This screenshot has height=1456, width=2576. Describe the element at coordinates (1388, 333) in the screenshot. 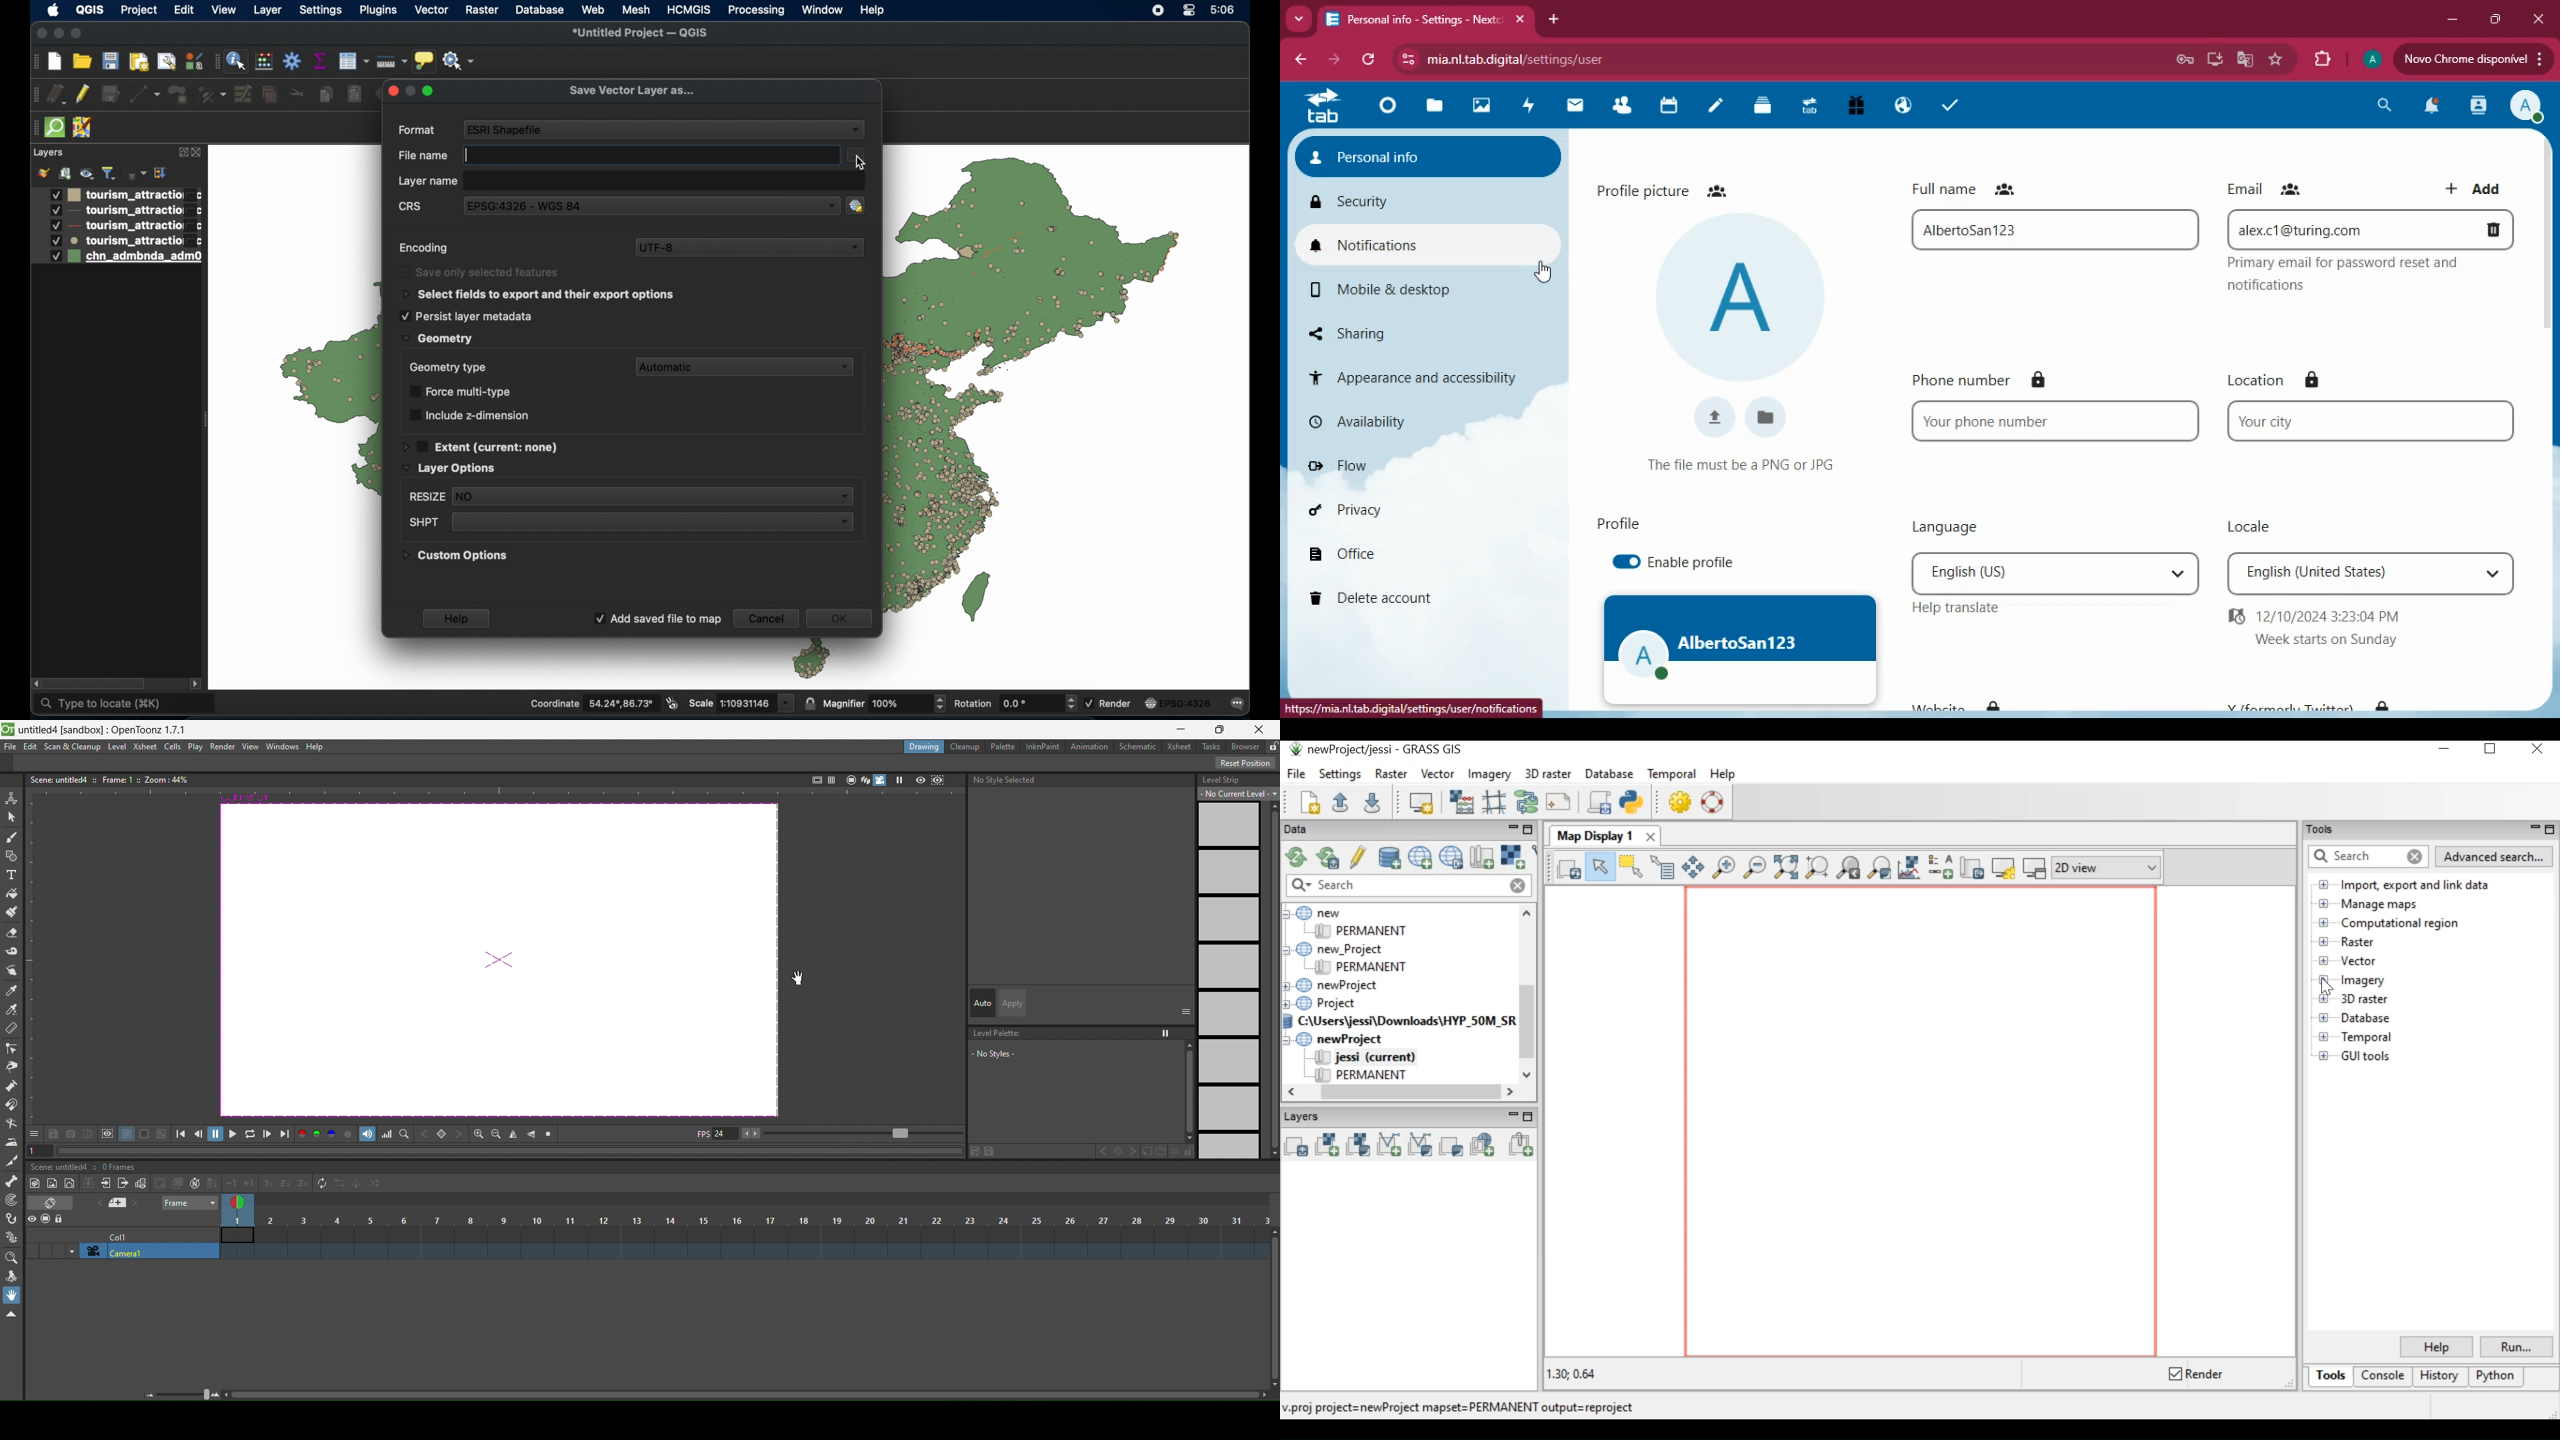

I see `sharing` at that location.